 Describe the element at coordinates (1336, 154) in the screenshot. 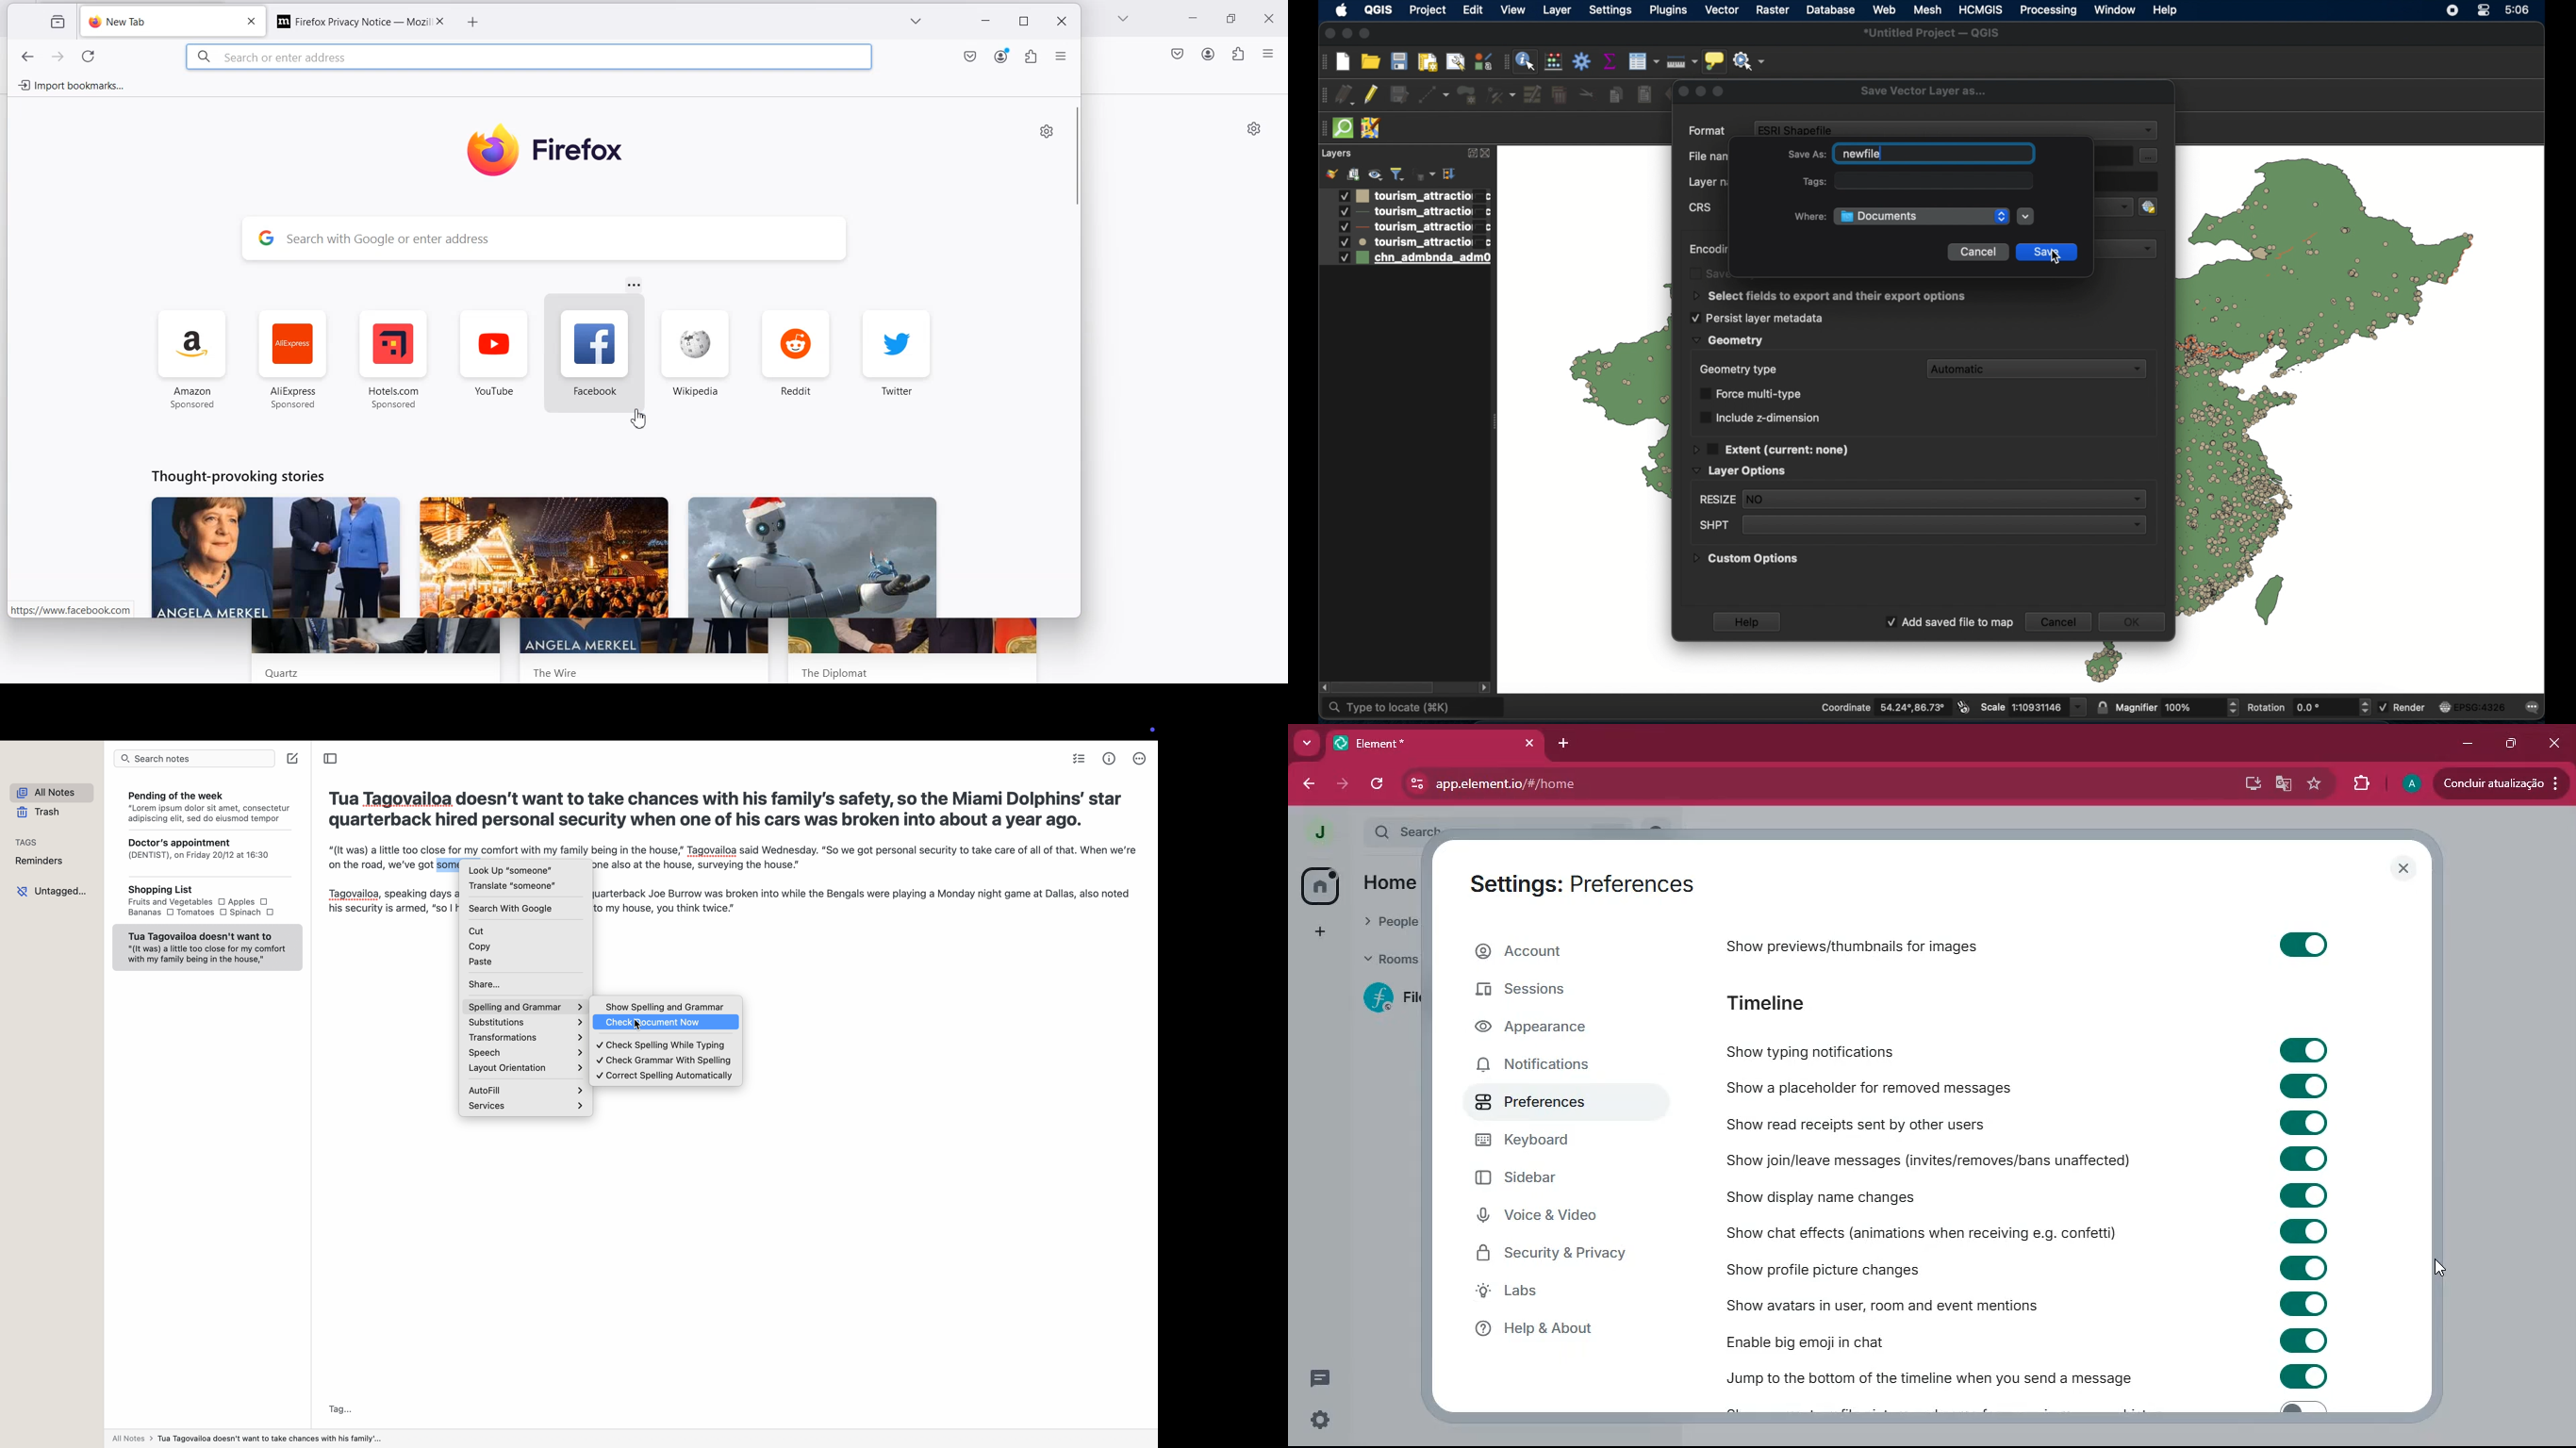

I see `layer` at that location.